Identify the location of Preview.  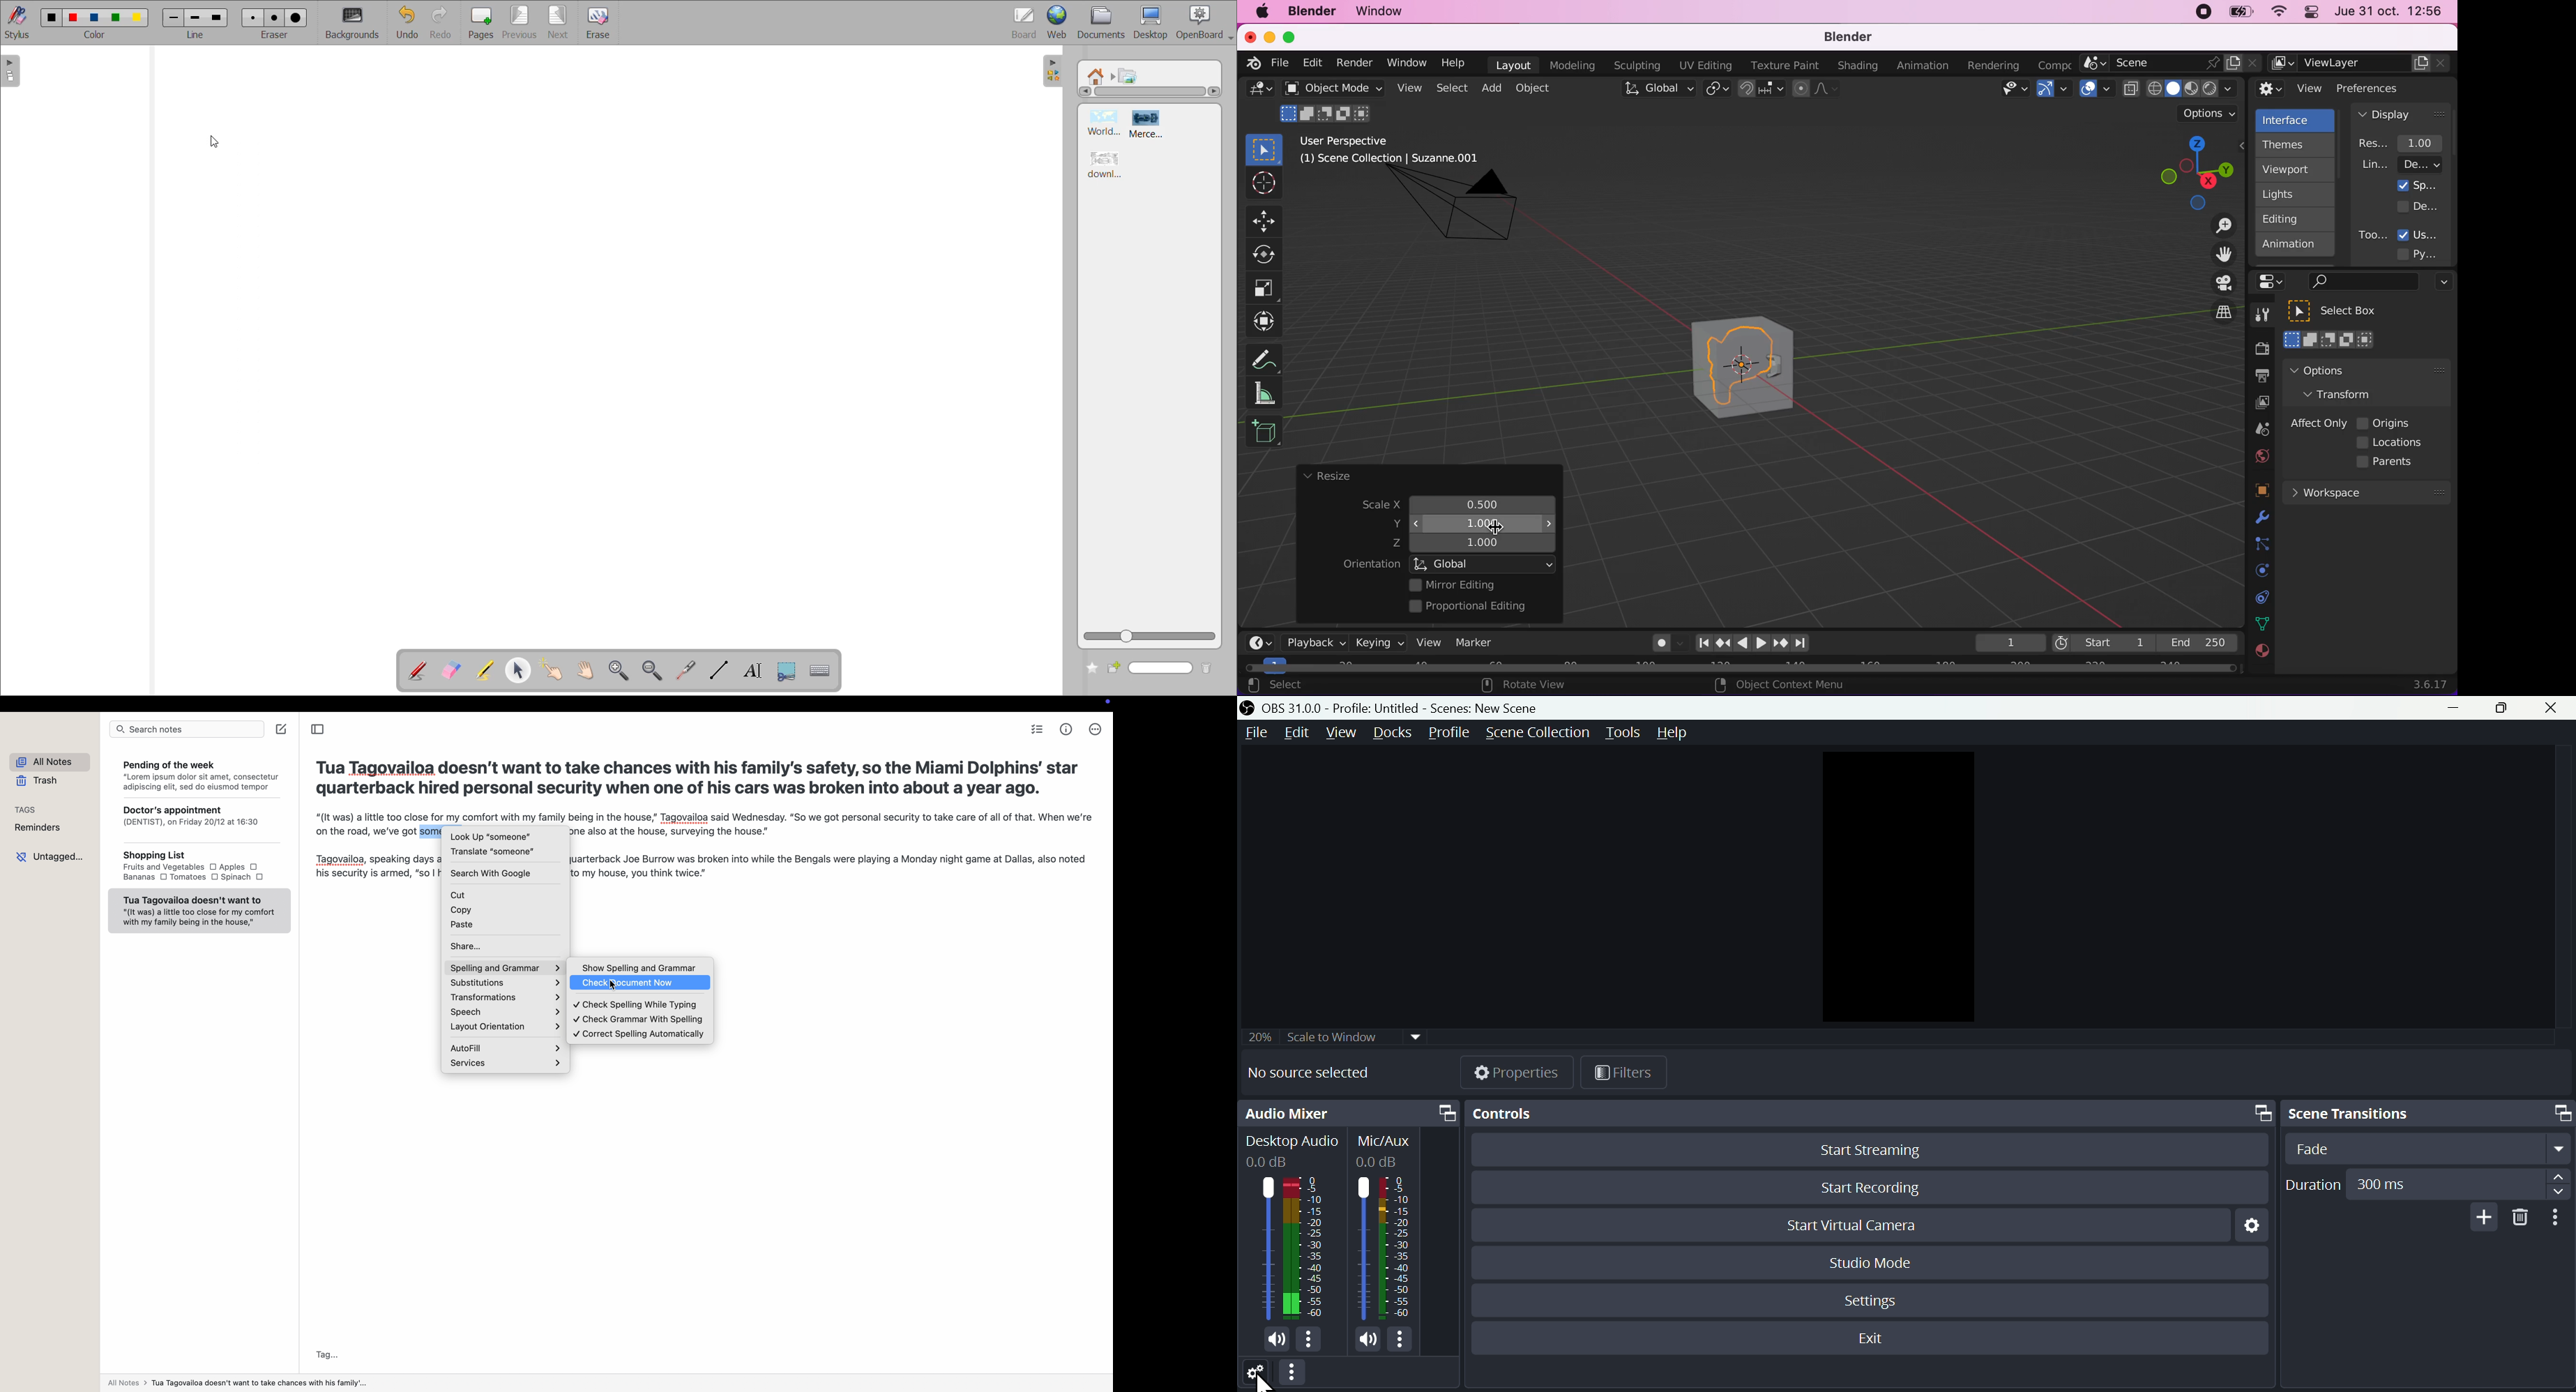
(1900, 886).